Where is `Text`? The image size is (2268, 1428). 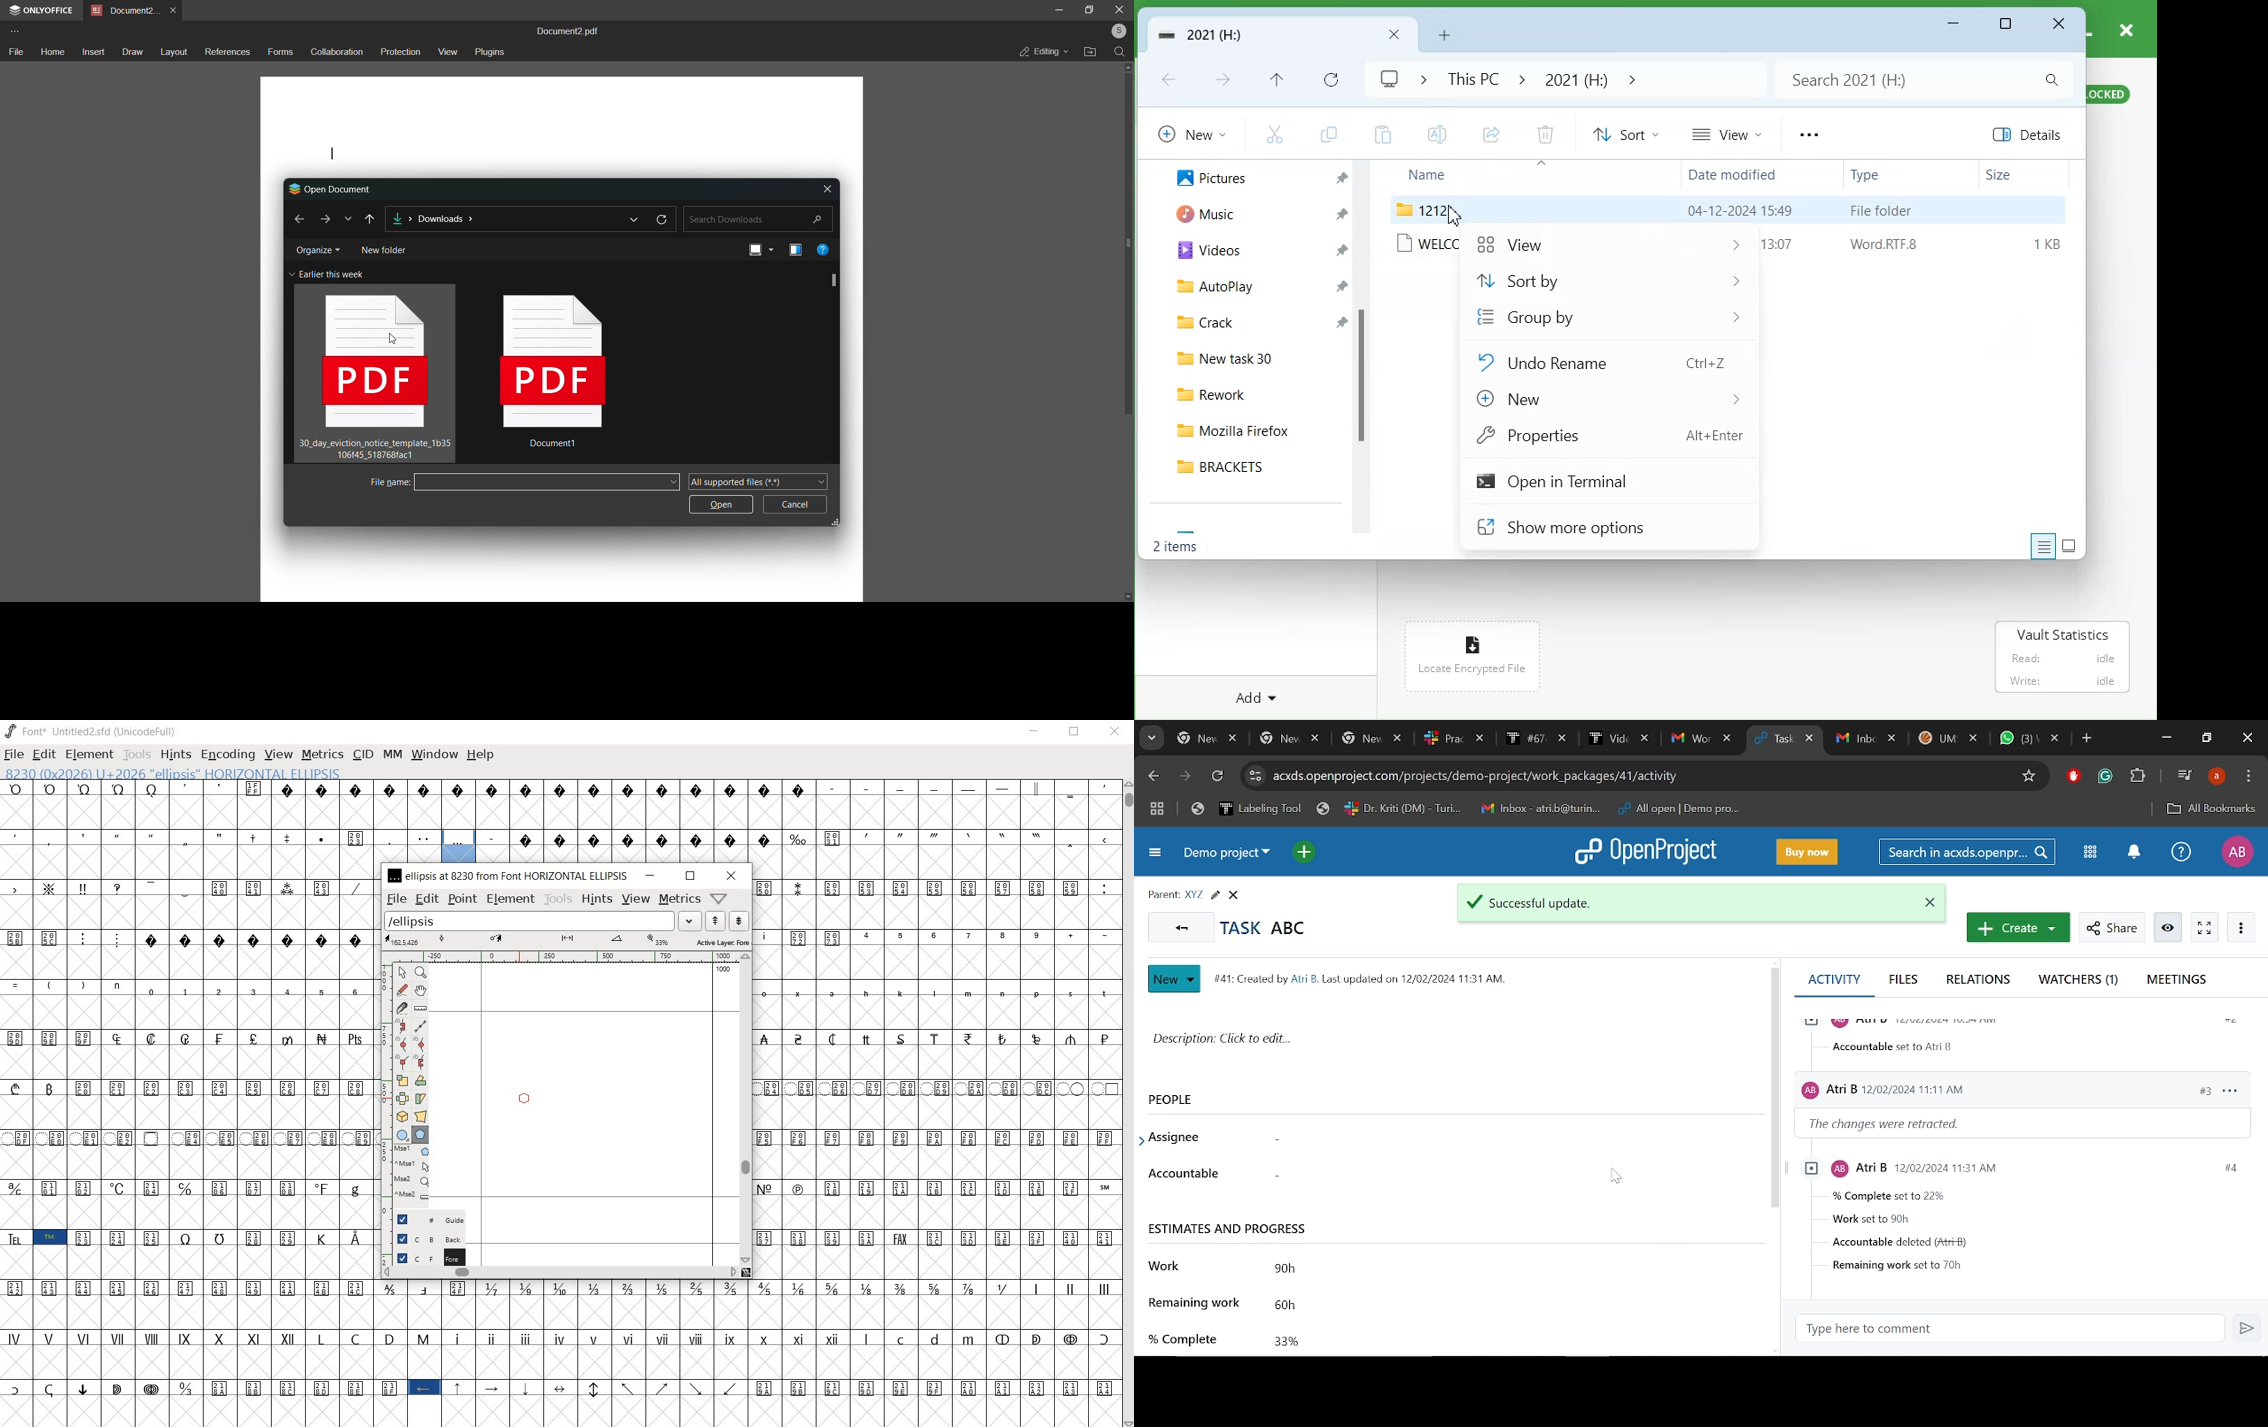 Text is located at coordinates (1176, 545).